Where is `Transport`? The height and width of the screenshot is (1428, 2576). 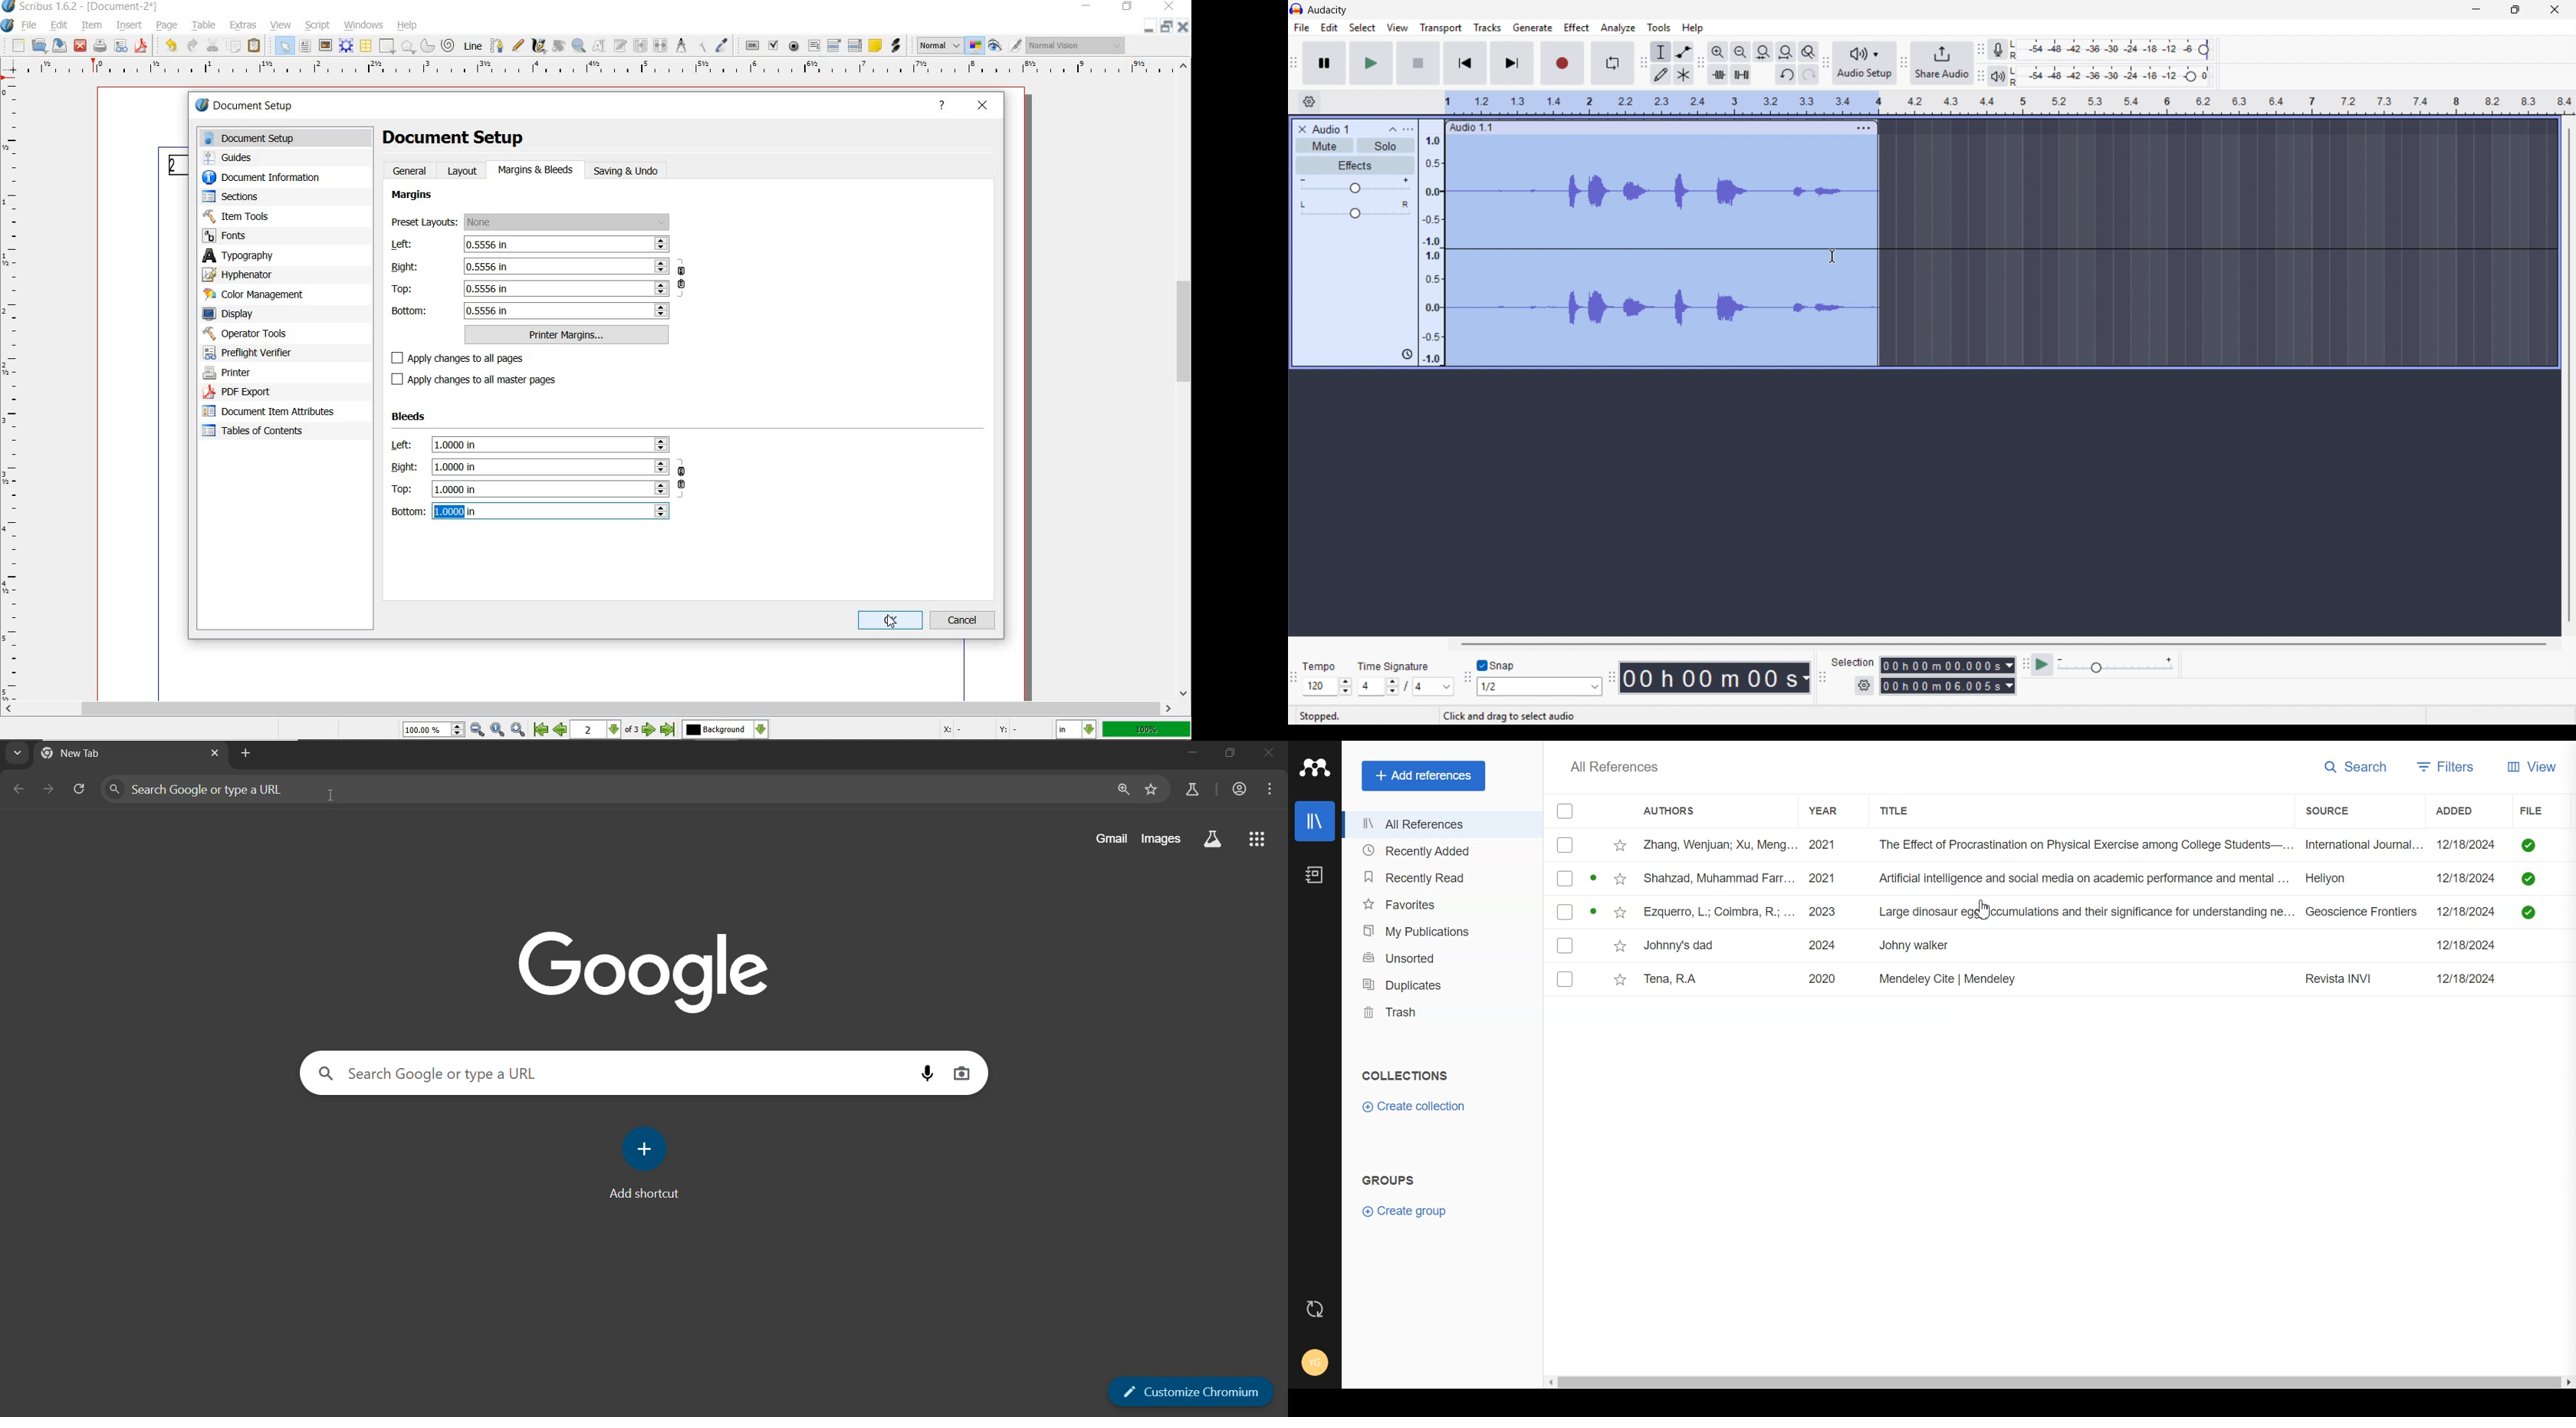 Transport is located at coordinates (1441, 28).